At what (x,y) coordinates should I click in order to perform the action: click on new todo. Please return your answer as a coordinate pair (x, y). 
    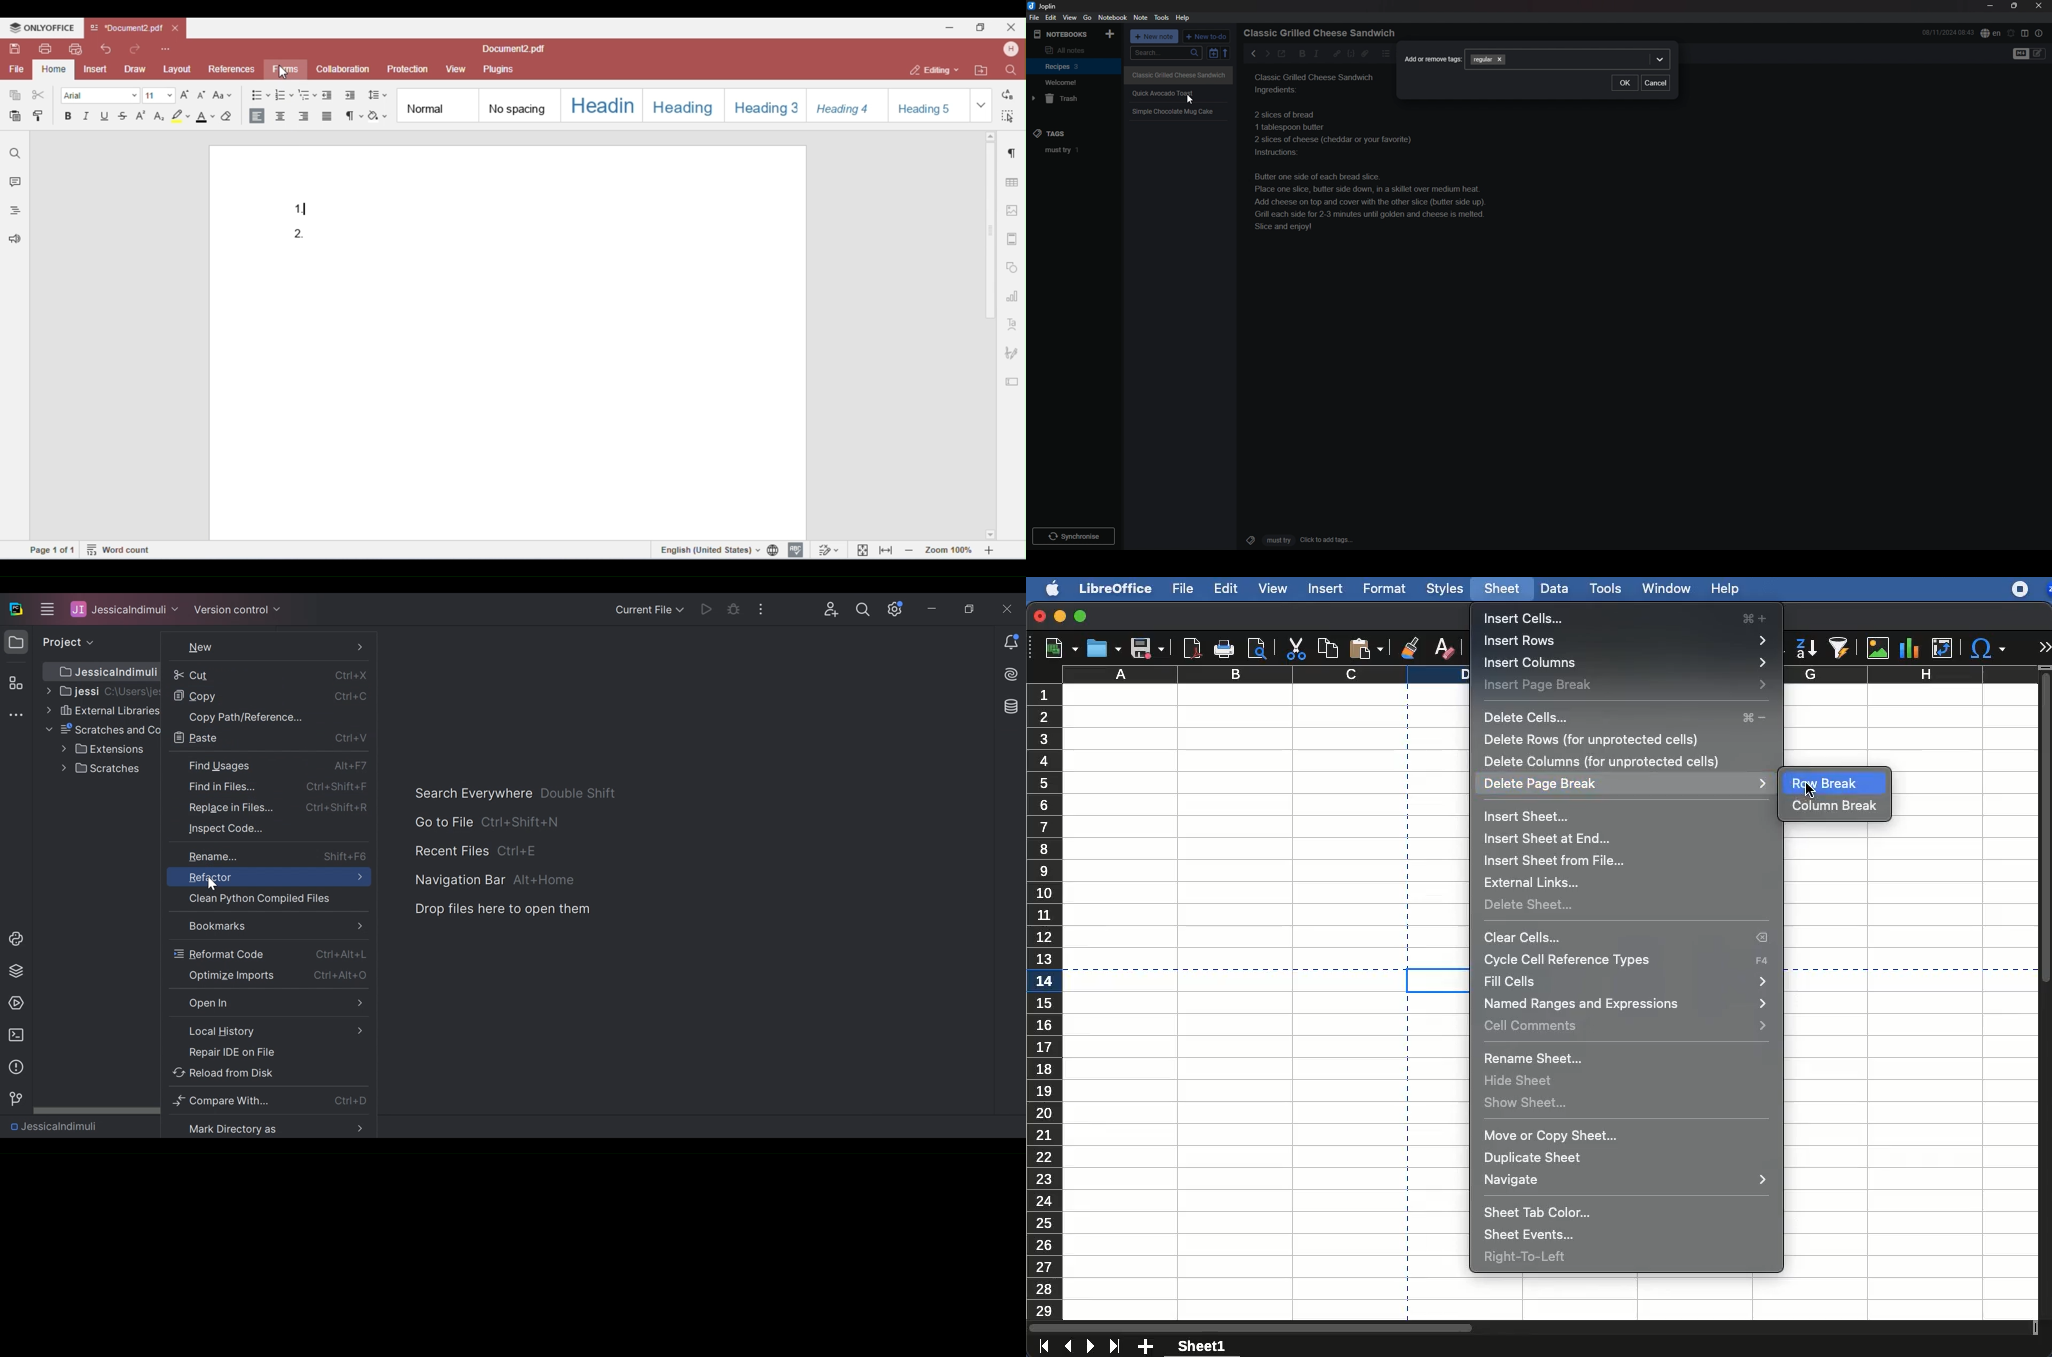
    Looking at the image, I should click on (1207, 36).